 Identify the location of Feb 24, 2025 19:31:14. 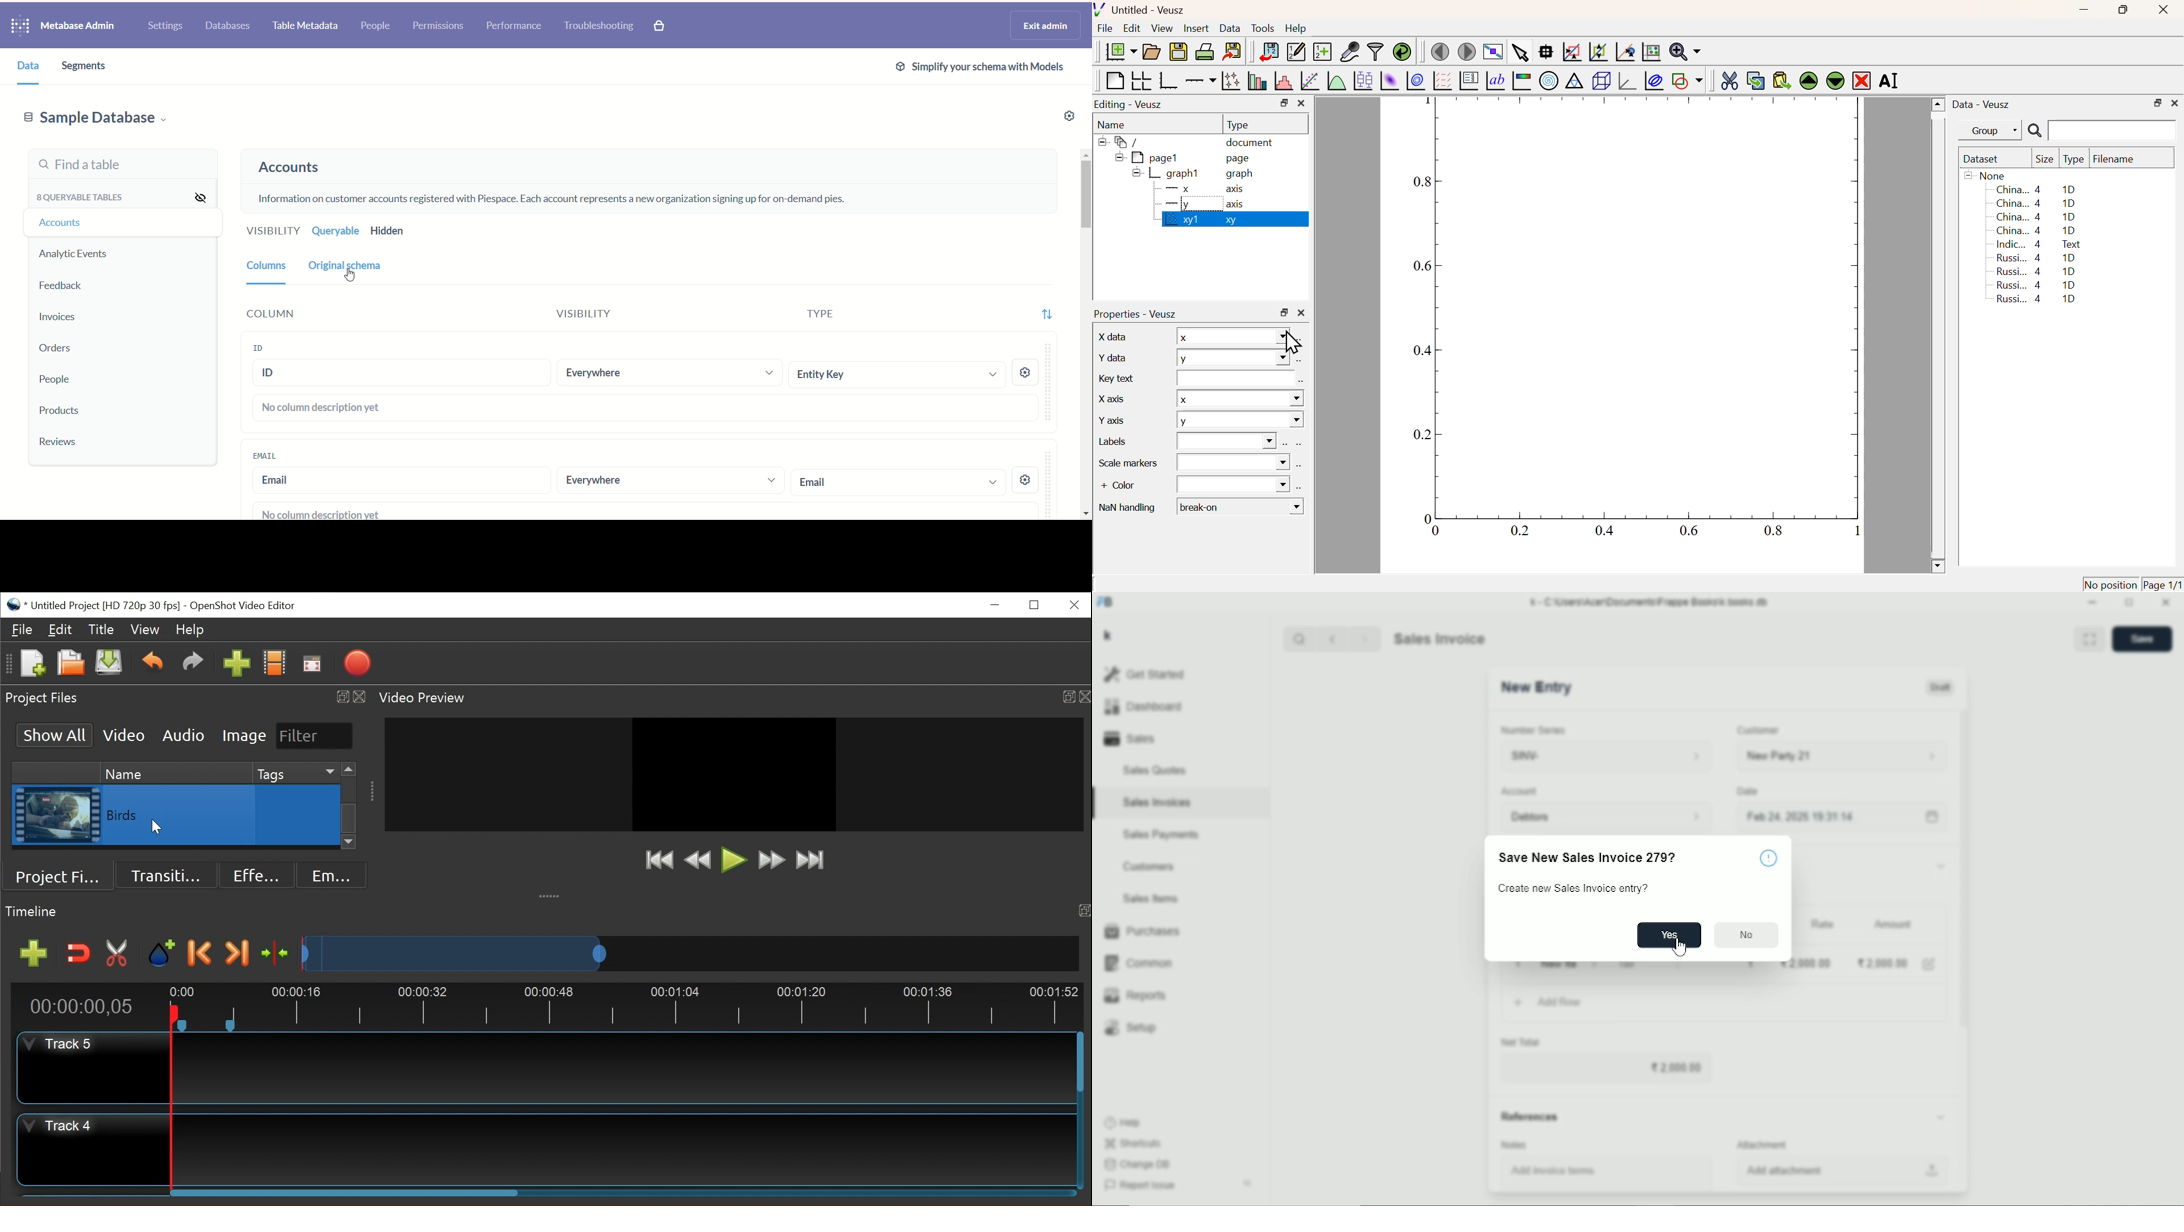
(1844, 817).